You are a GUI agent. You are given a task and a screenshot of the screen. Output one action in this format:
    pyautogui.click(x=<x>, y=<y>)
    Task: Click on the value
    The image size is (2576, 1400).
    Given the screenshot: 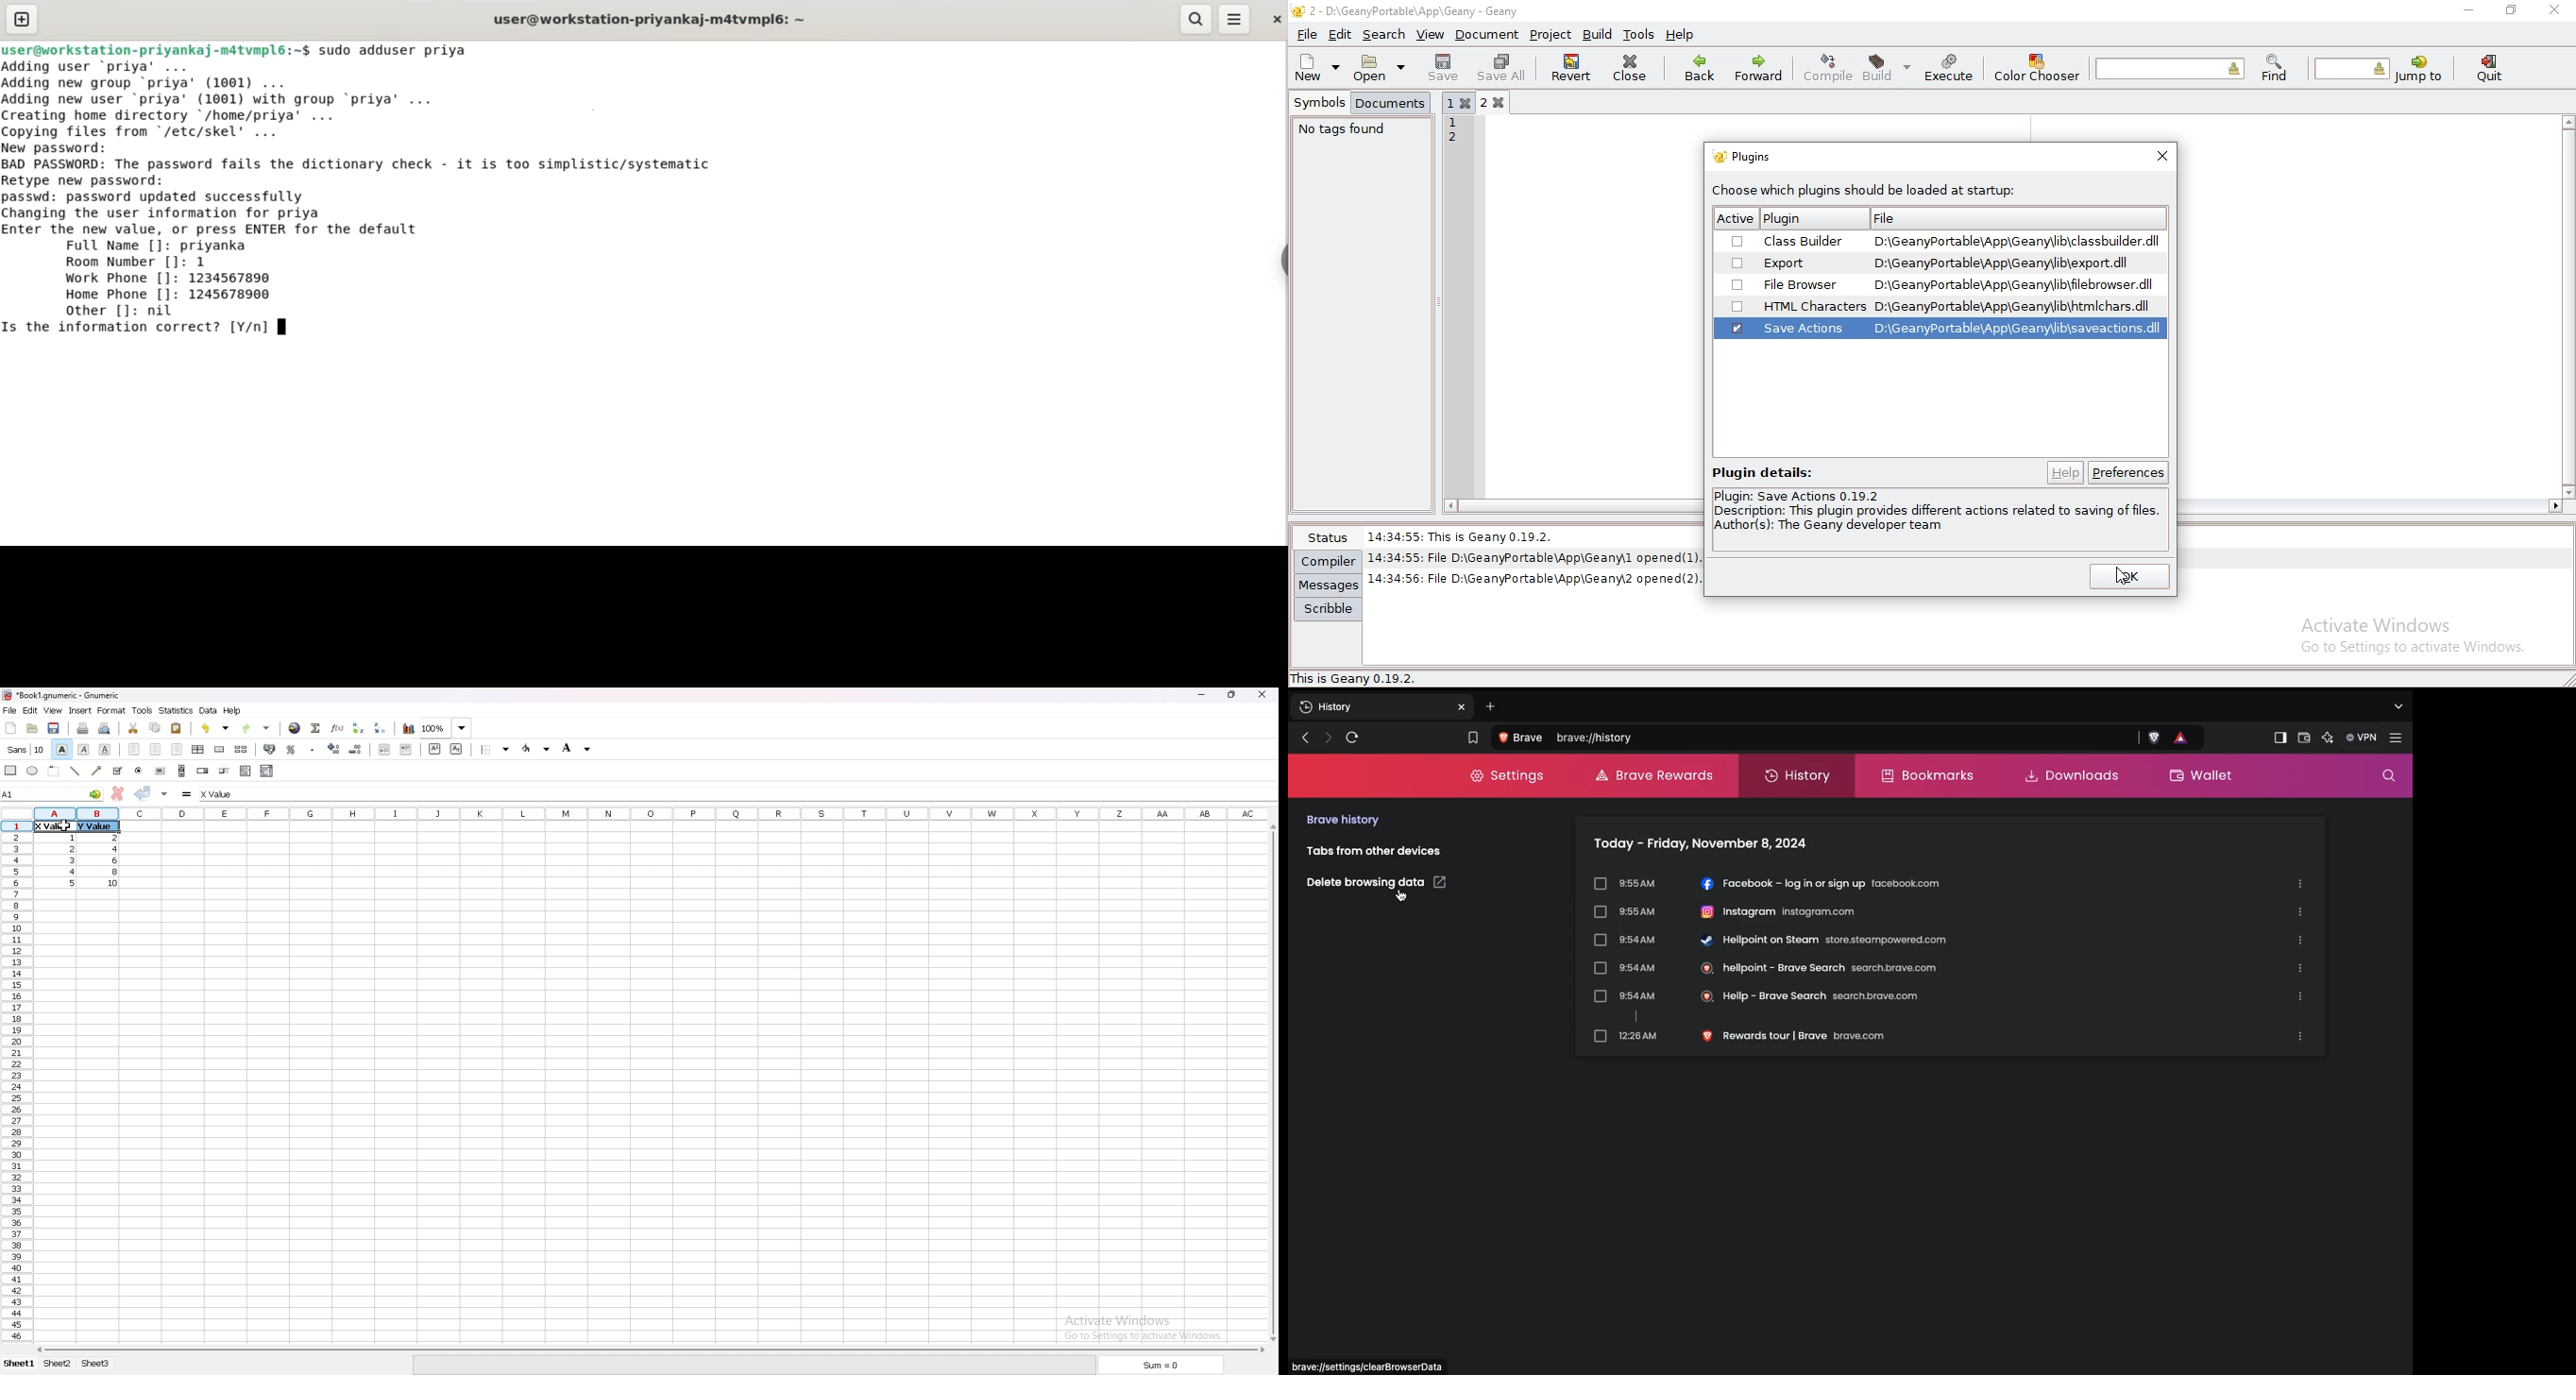 What is the action you would take?
    pyautogui.click(x=73, y=838)
    